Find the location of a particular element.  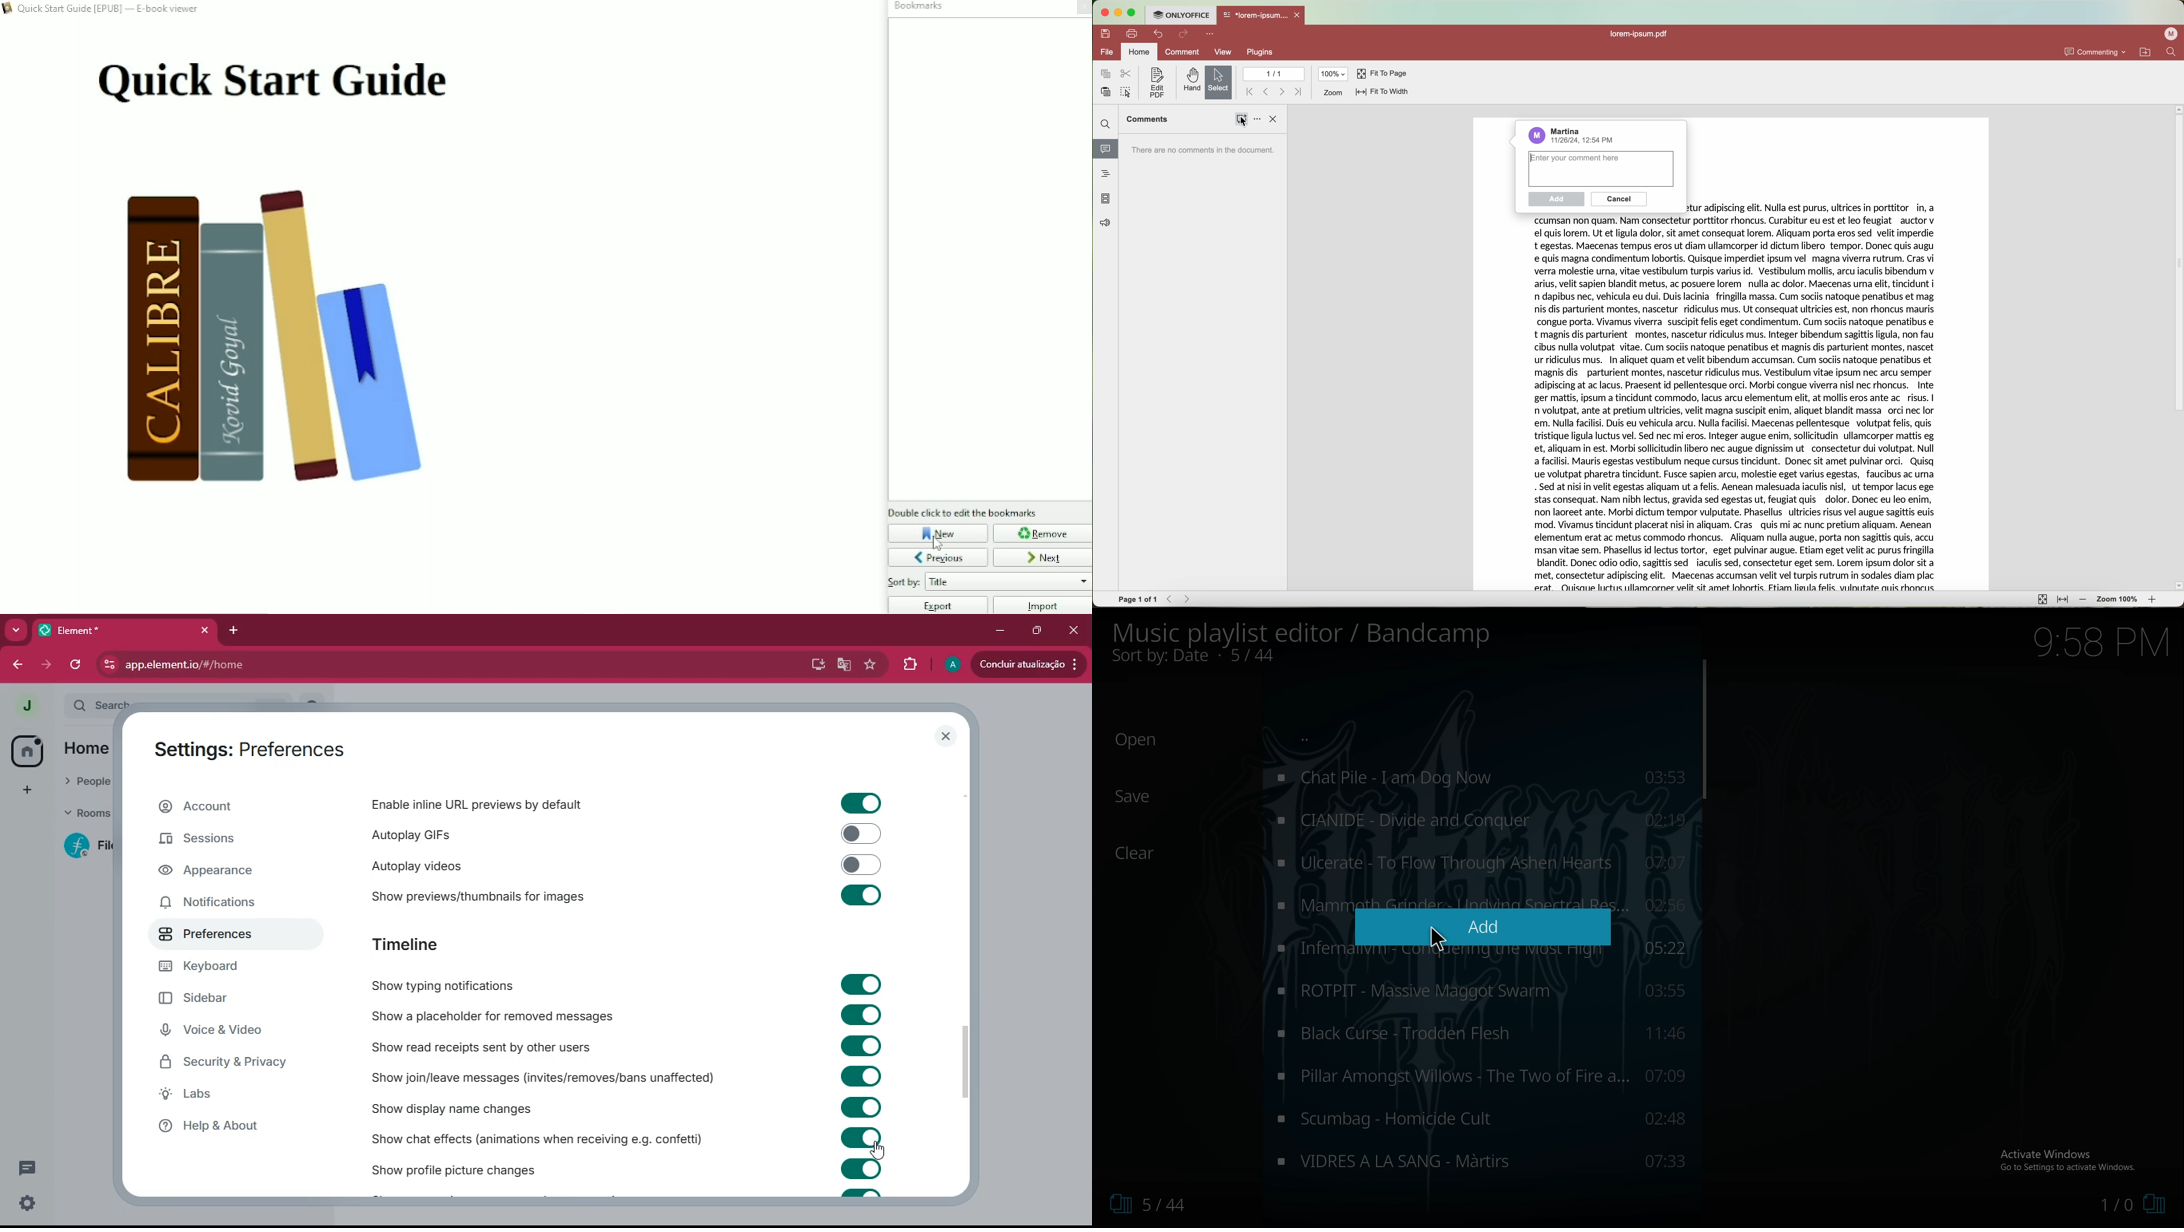

cursor is located at coordinates (878, 1152).